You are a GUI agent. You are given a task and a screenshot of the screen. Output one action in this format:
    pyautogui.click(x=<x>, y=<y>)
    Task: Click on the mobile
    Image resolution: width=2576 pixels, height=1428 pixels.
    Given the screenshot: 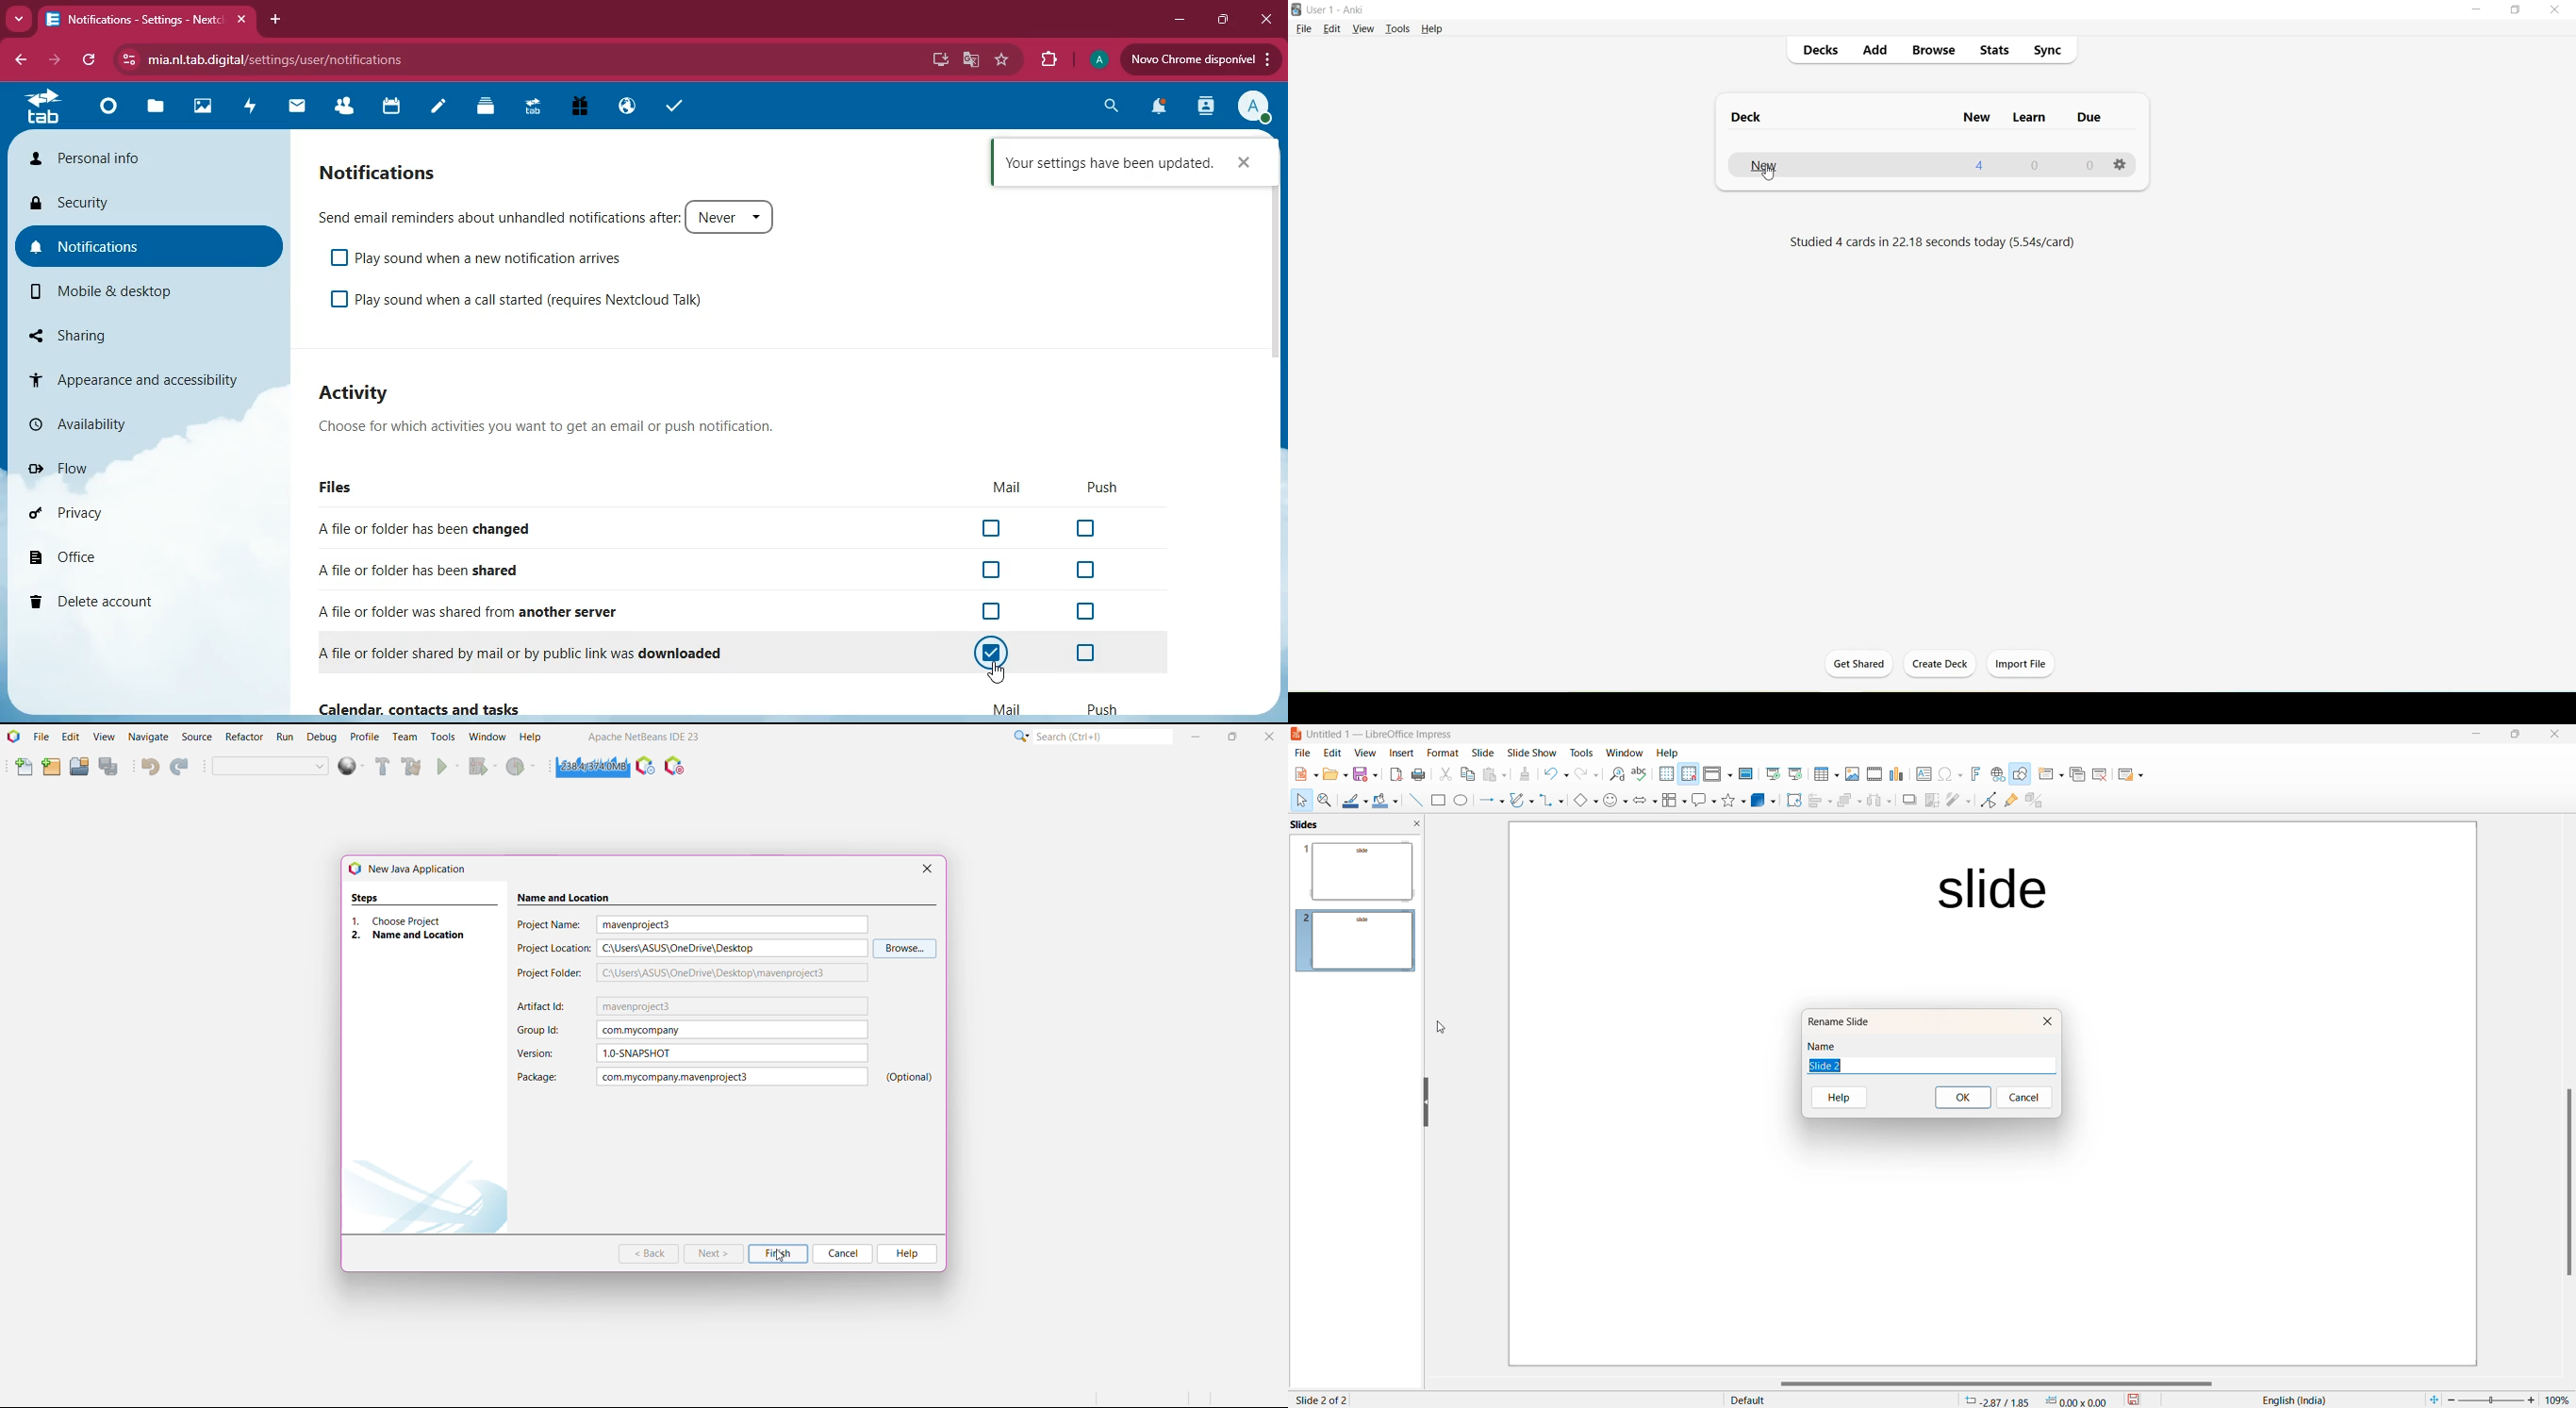 What is the action you would take?
    pyautogui.click(x=130, y=290)
    